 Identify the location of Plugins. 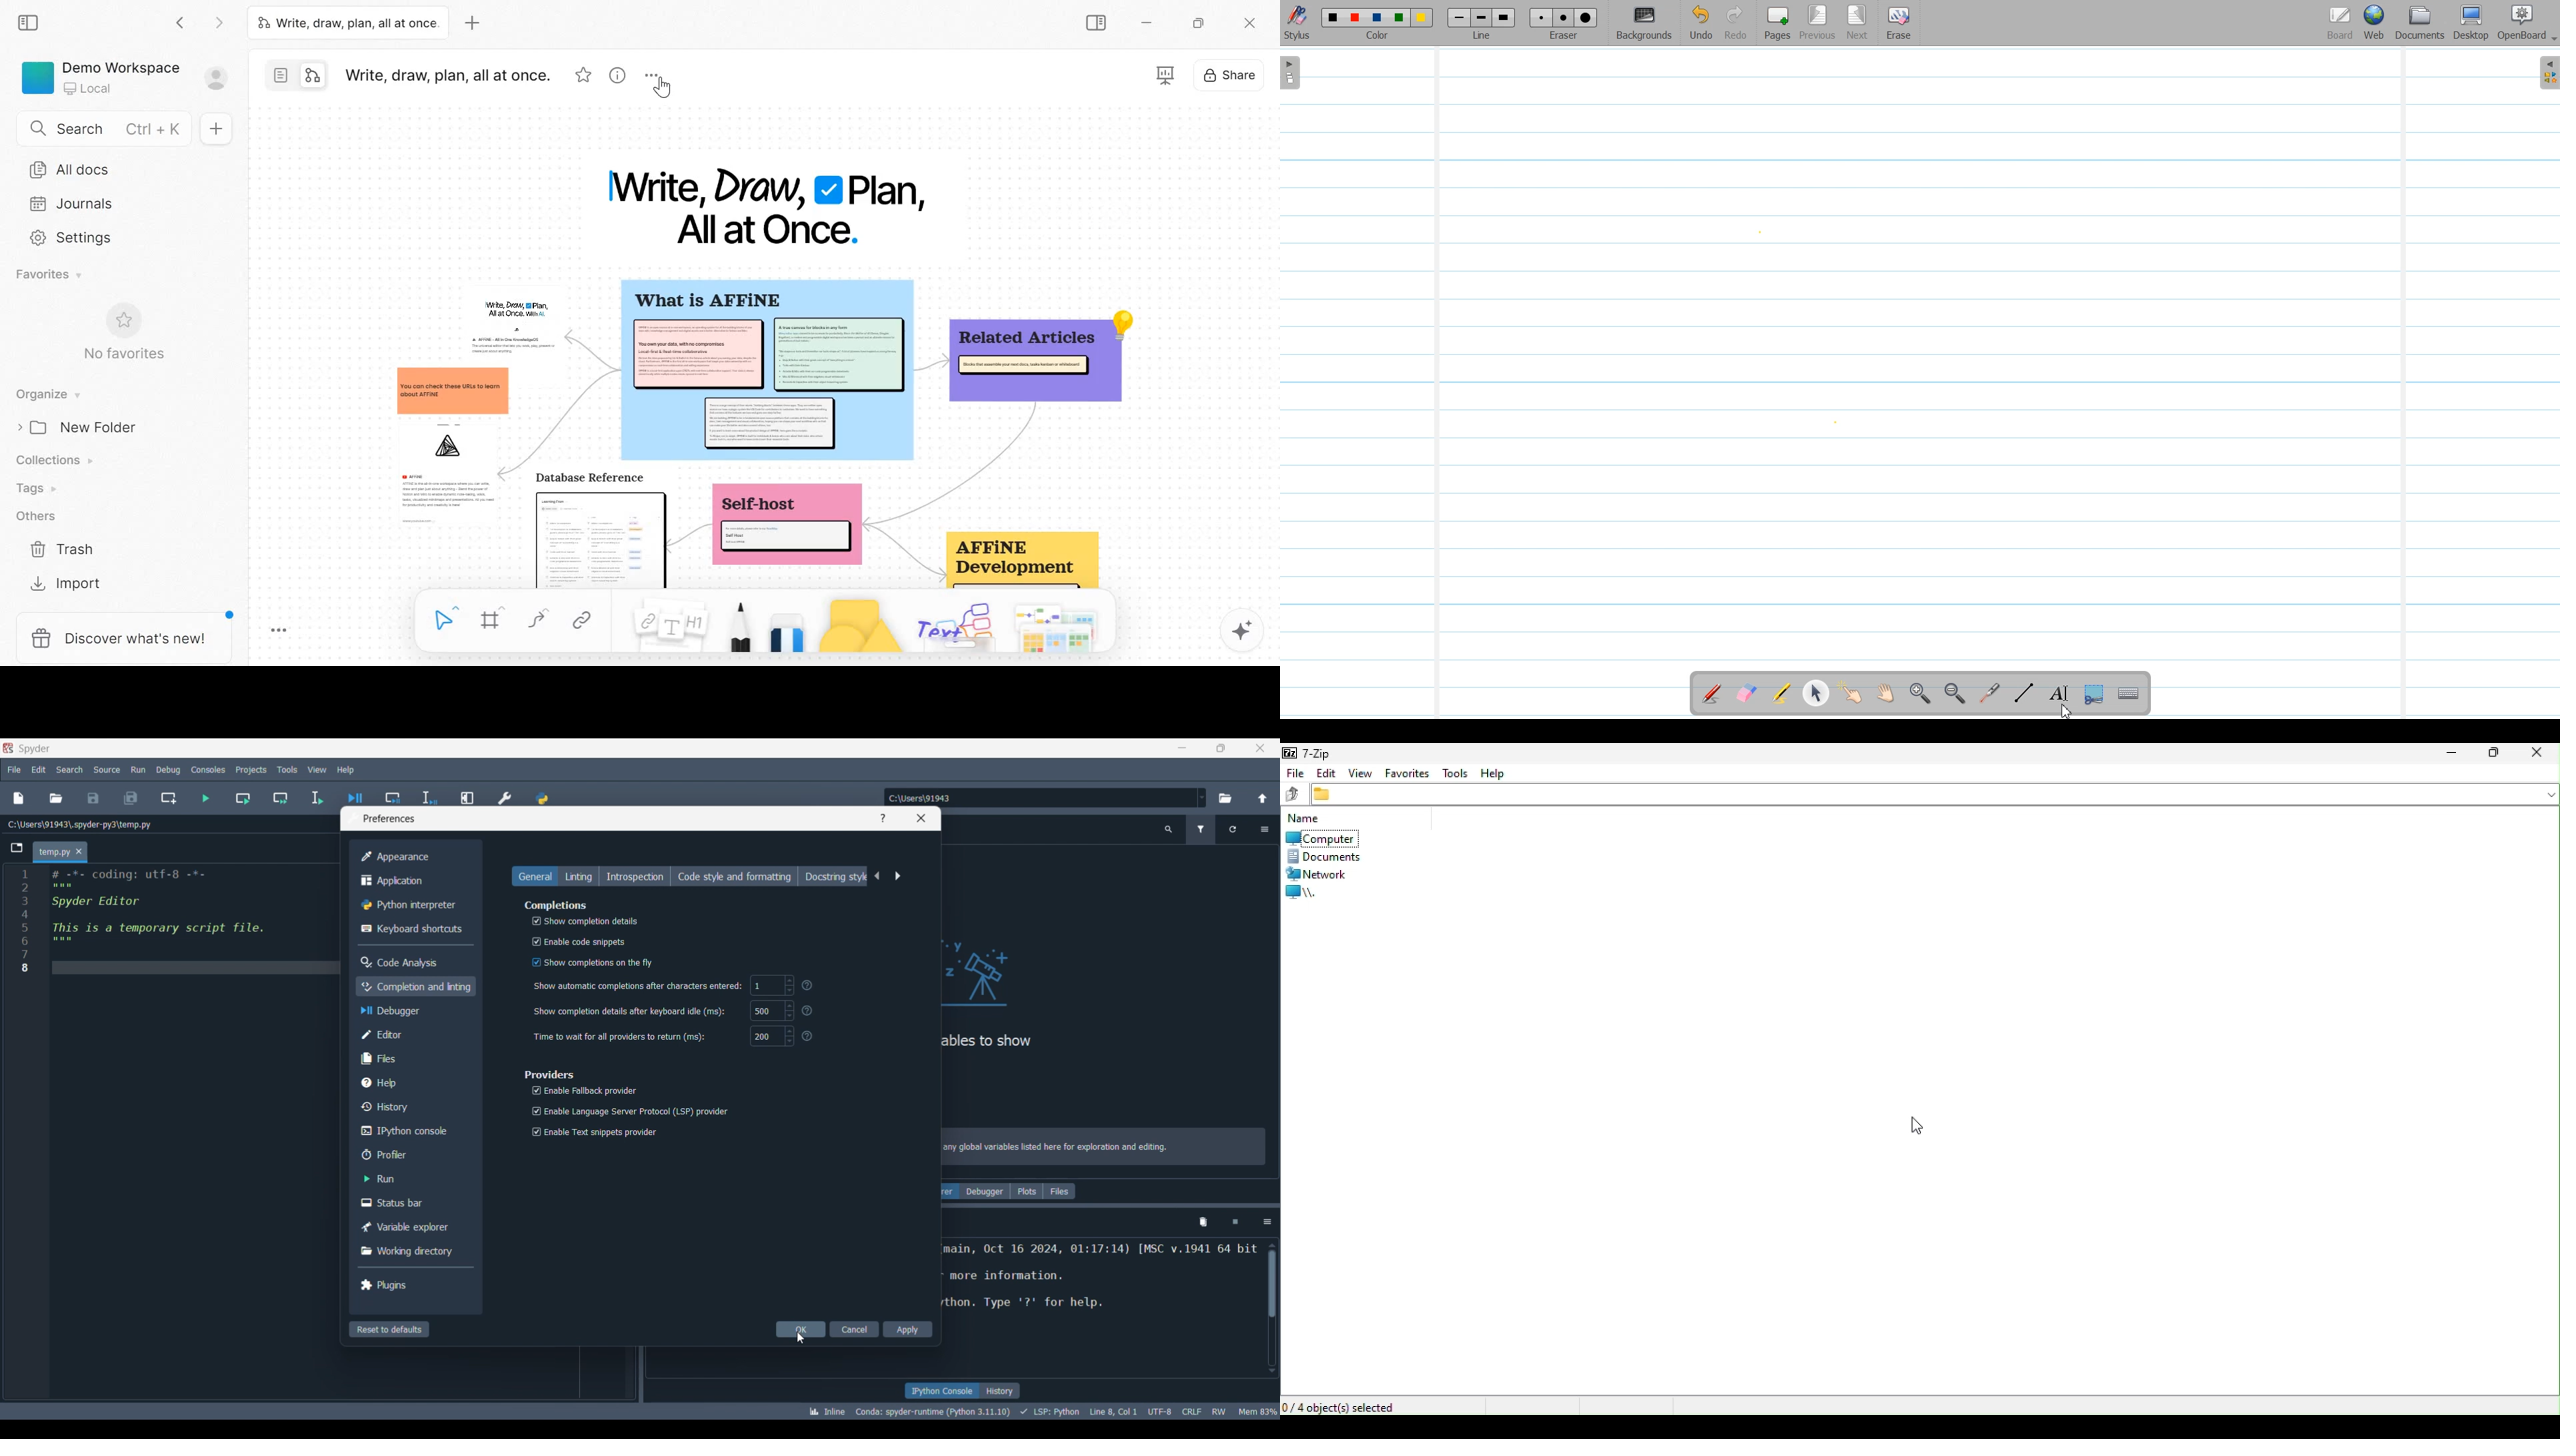
(412, 1284).